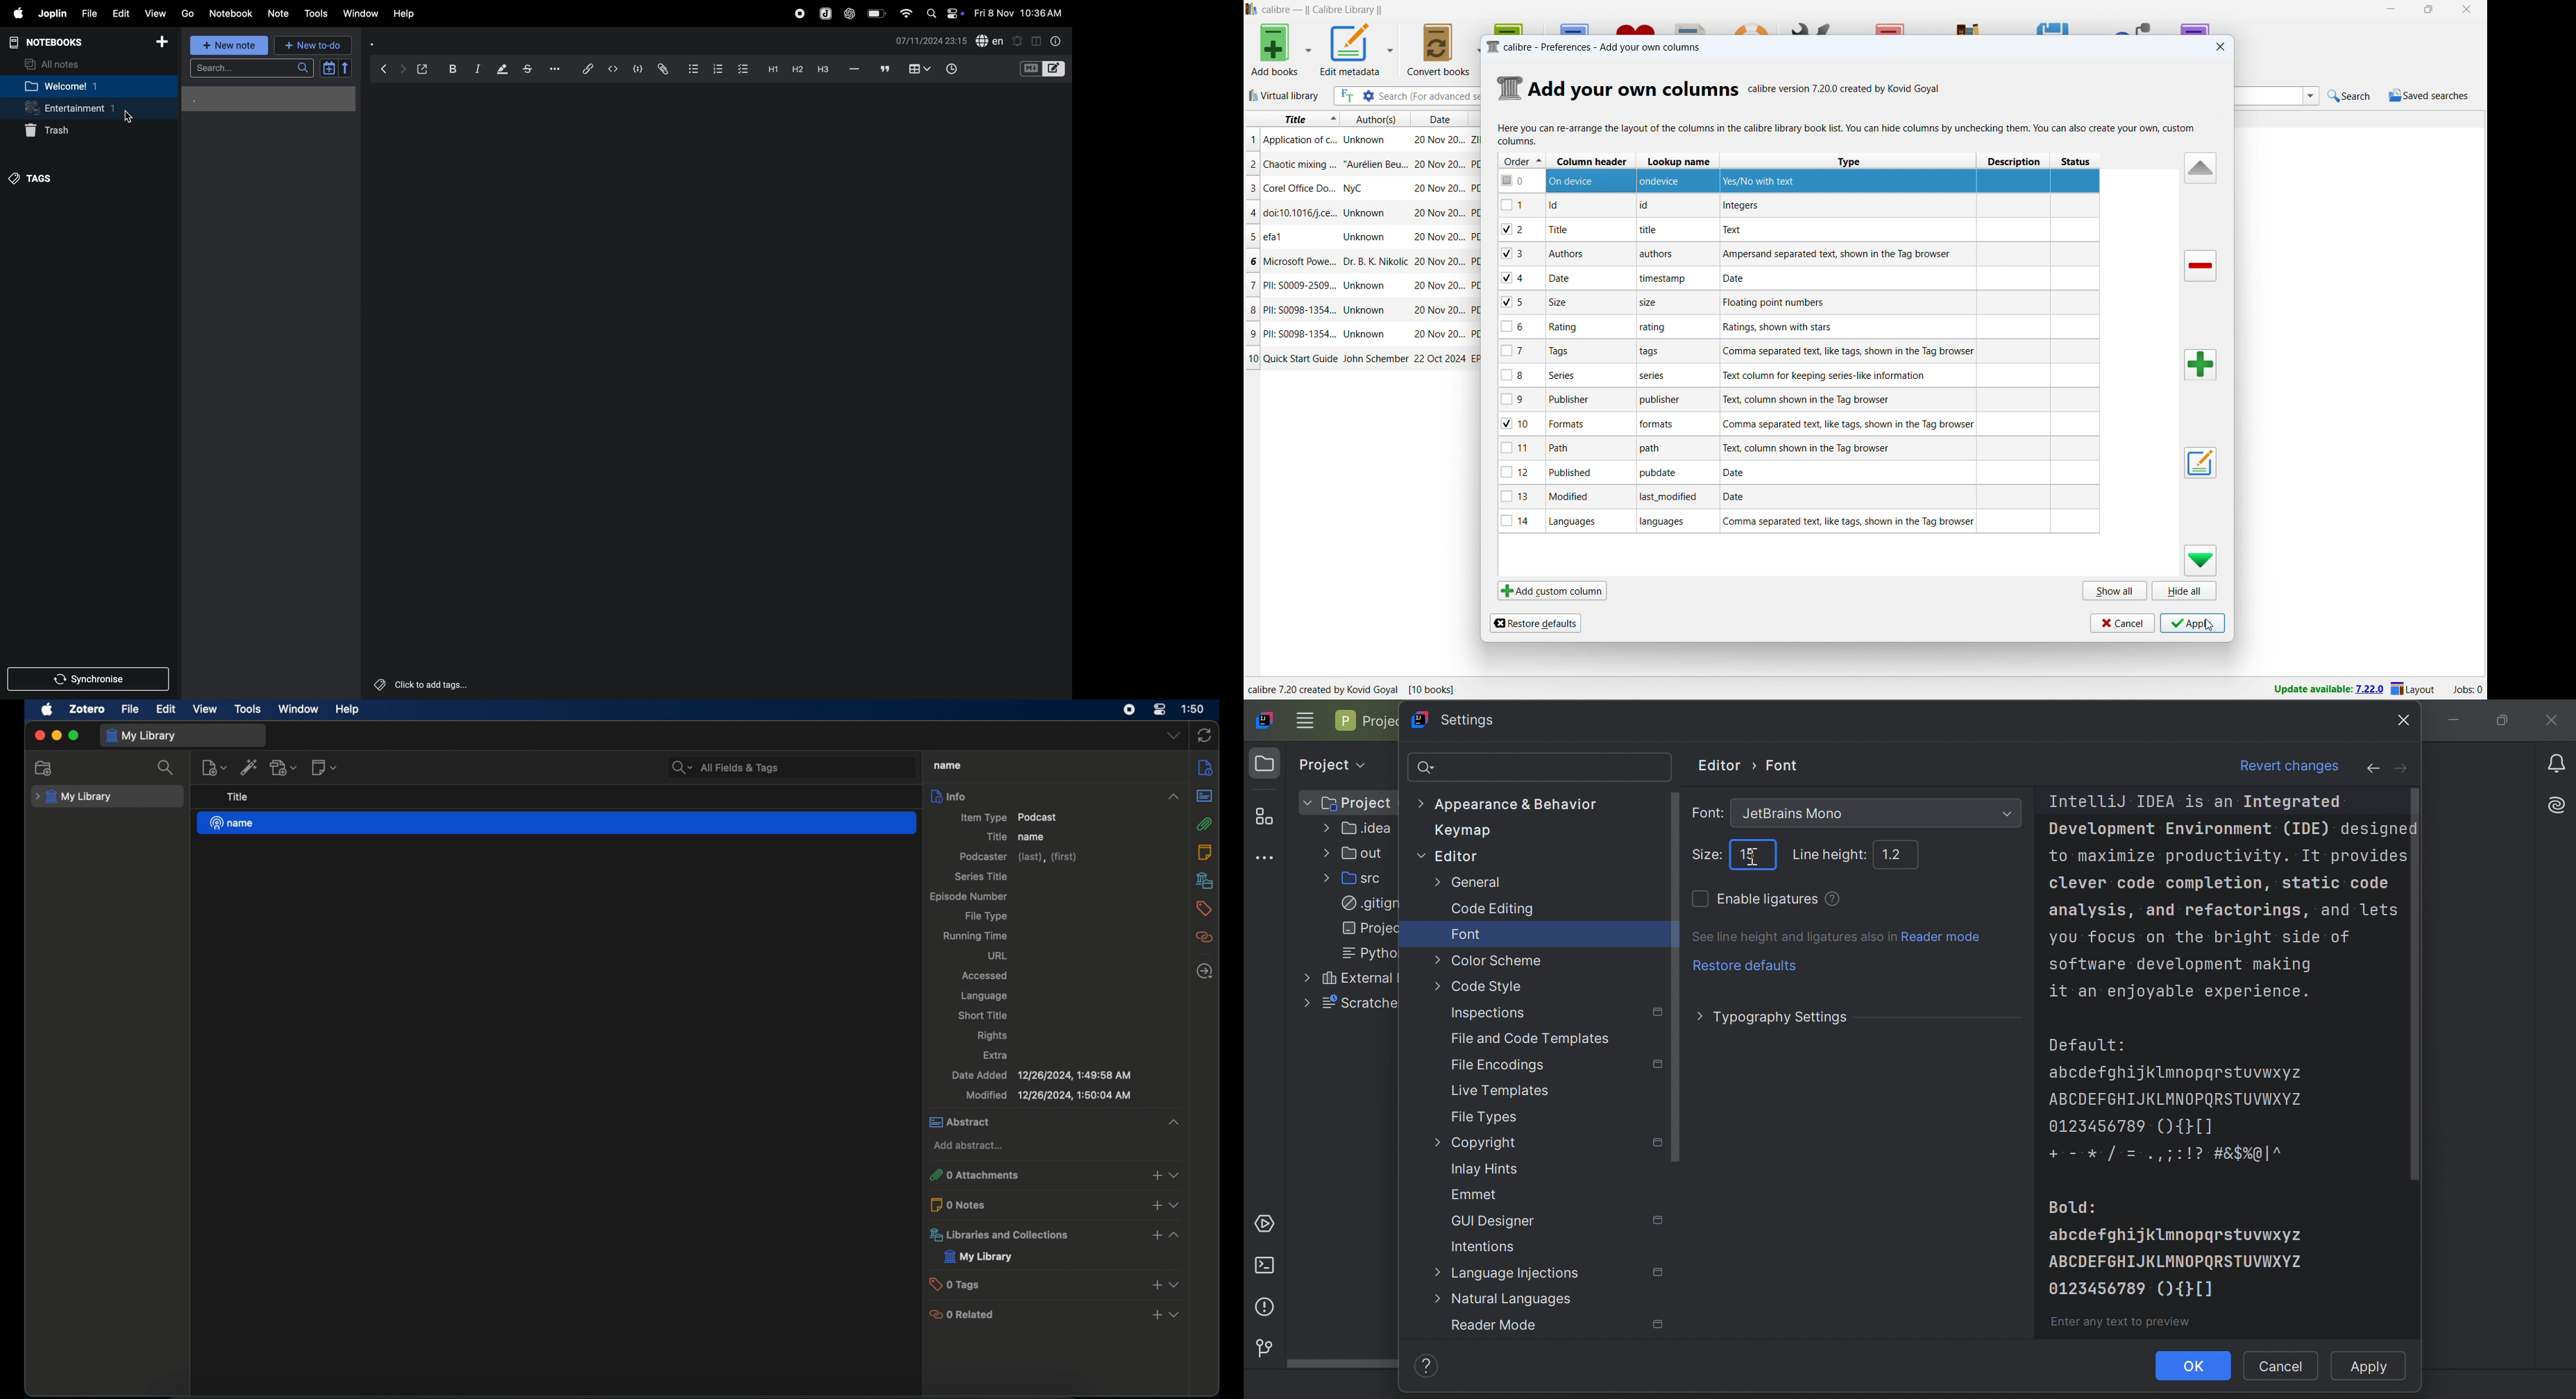 This screenshot has height=1400, width=2576. I want to click on abstract, so click(1054, 1123).